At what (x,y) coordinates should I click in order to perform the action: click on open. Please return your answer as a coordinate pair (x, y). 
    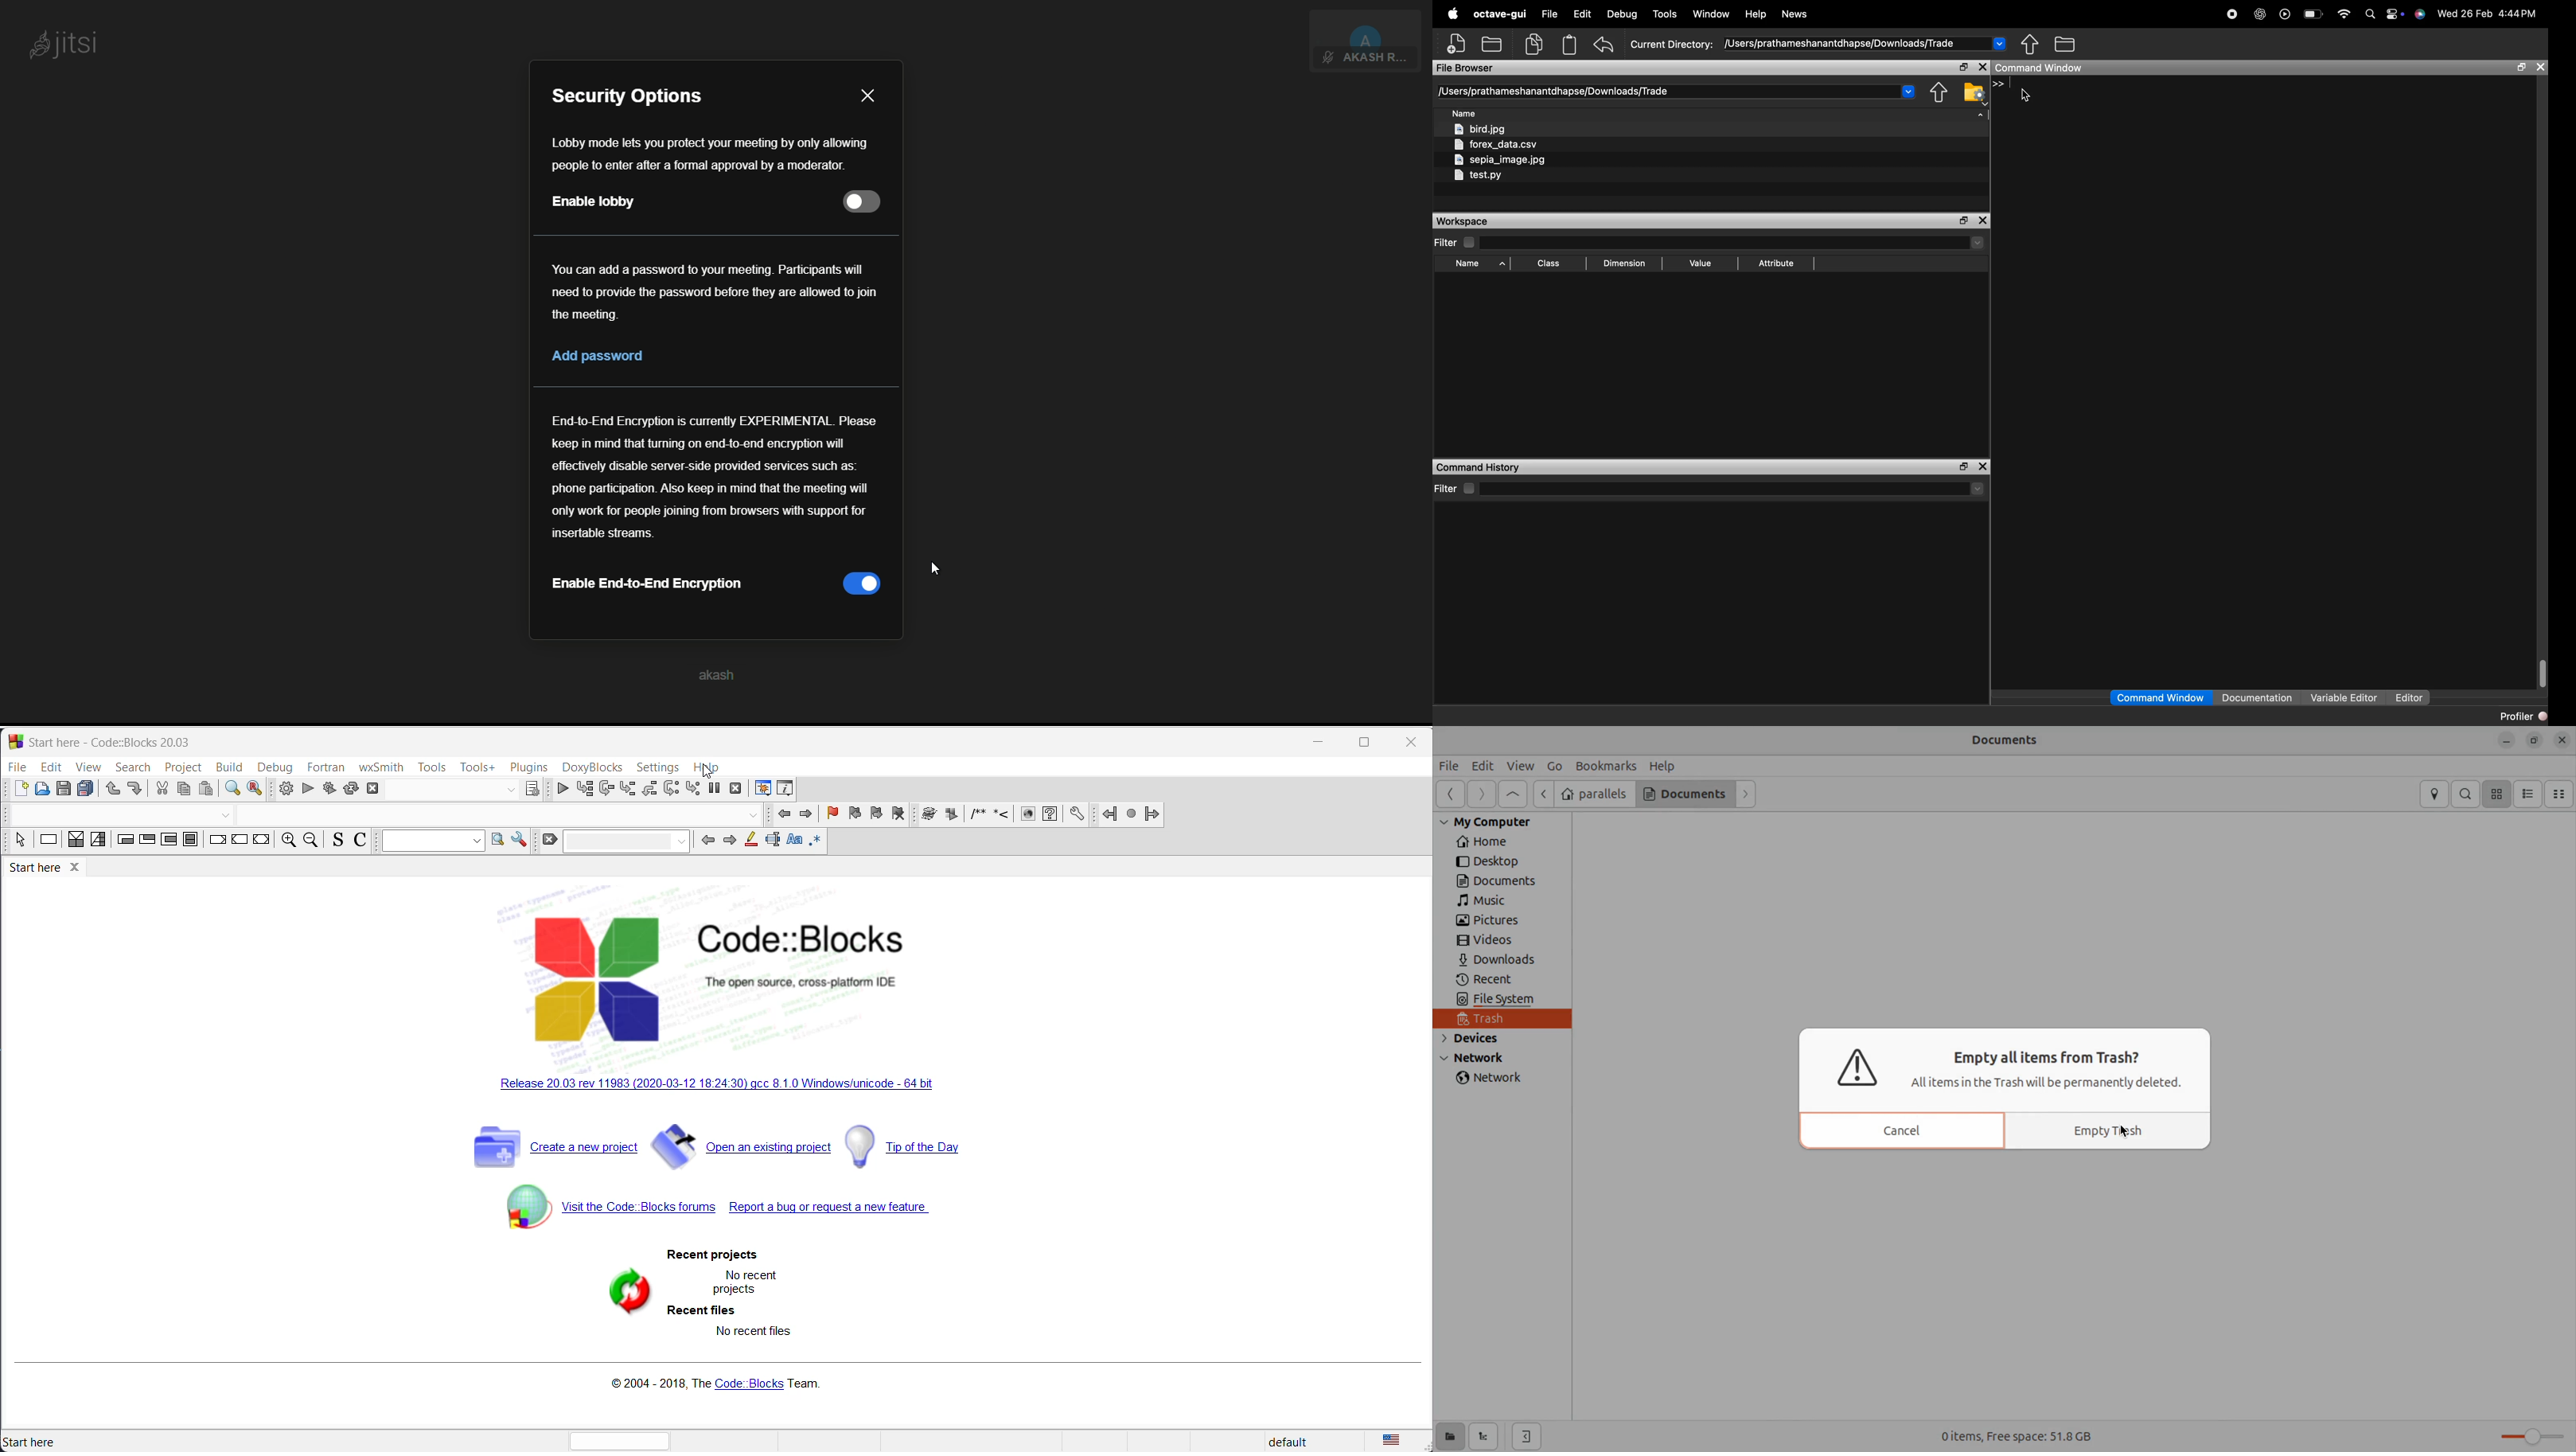
    Looking at the image, I should click on (40, 790).